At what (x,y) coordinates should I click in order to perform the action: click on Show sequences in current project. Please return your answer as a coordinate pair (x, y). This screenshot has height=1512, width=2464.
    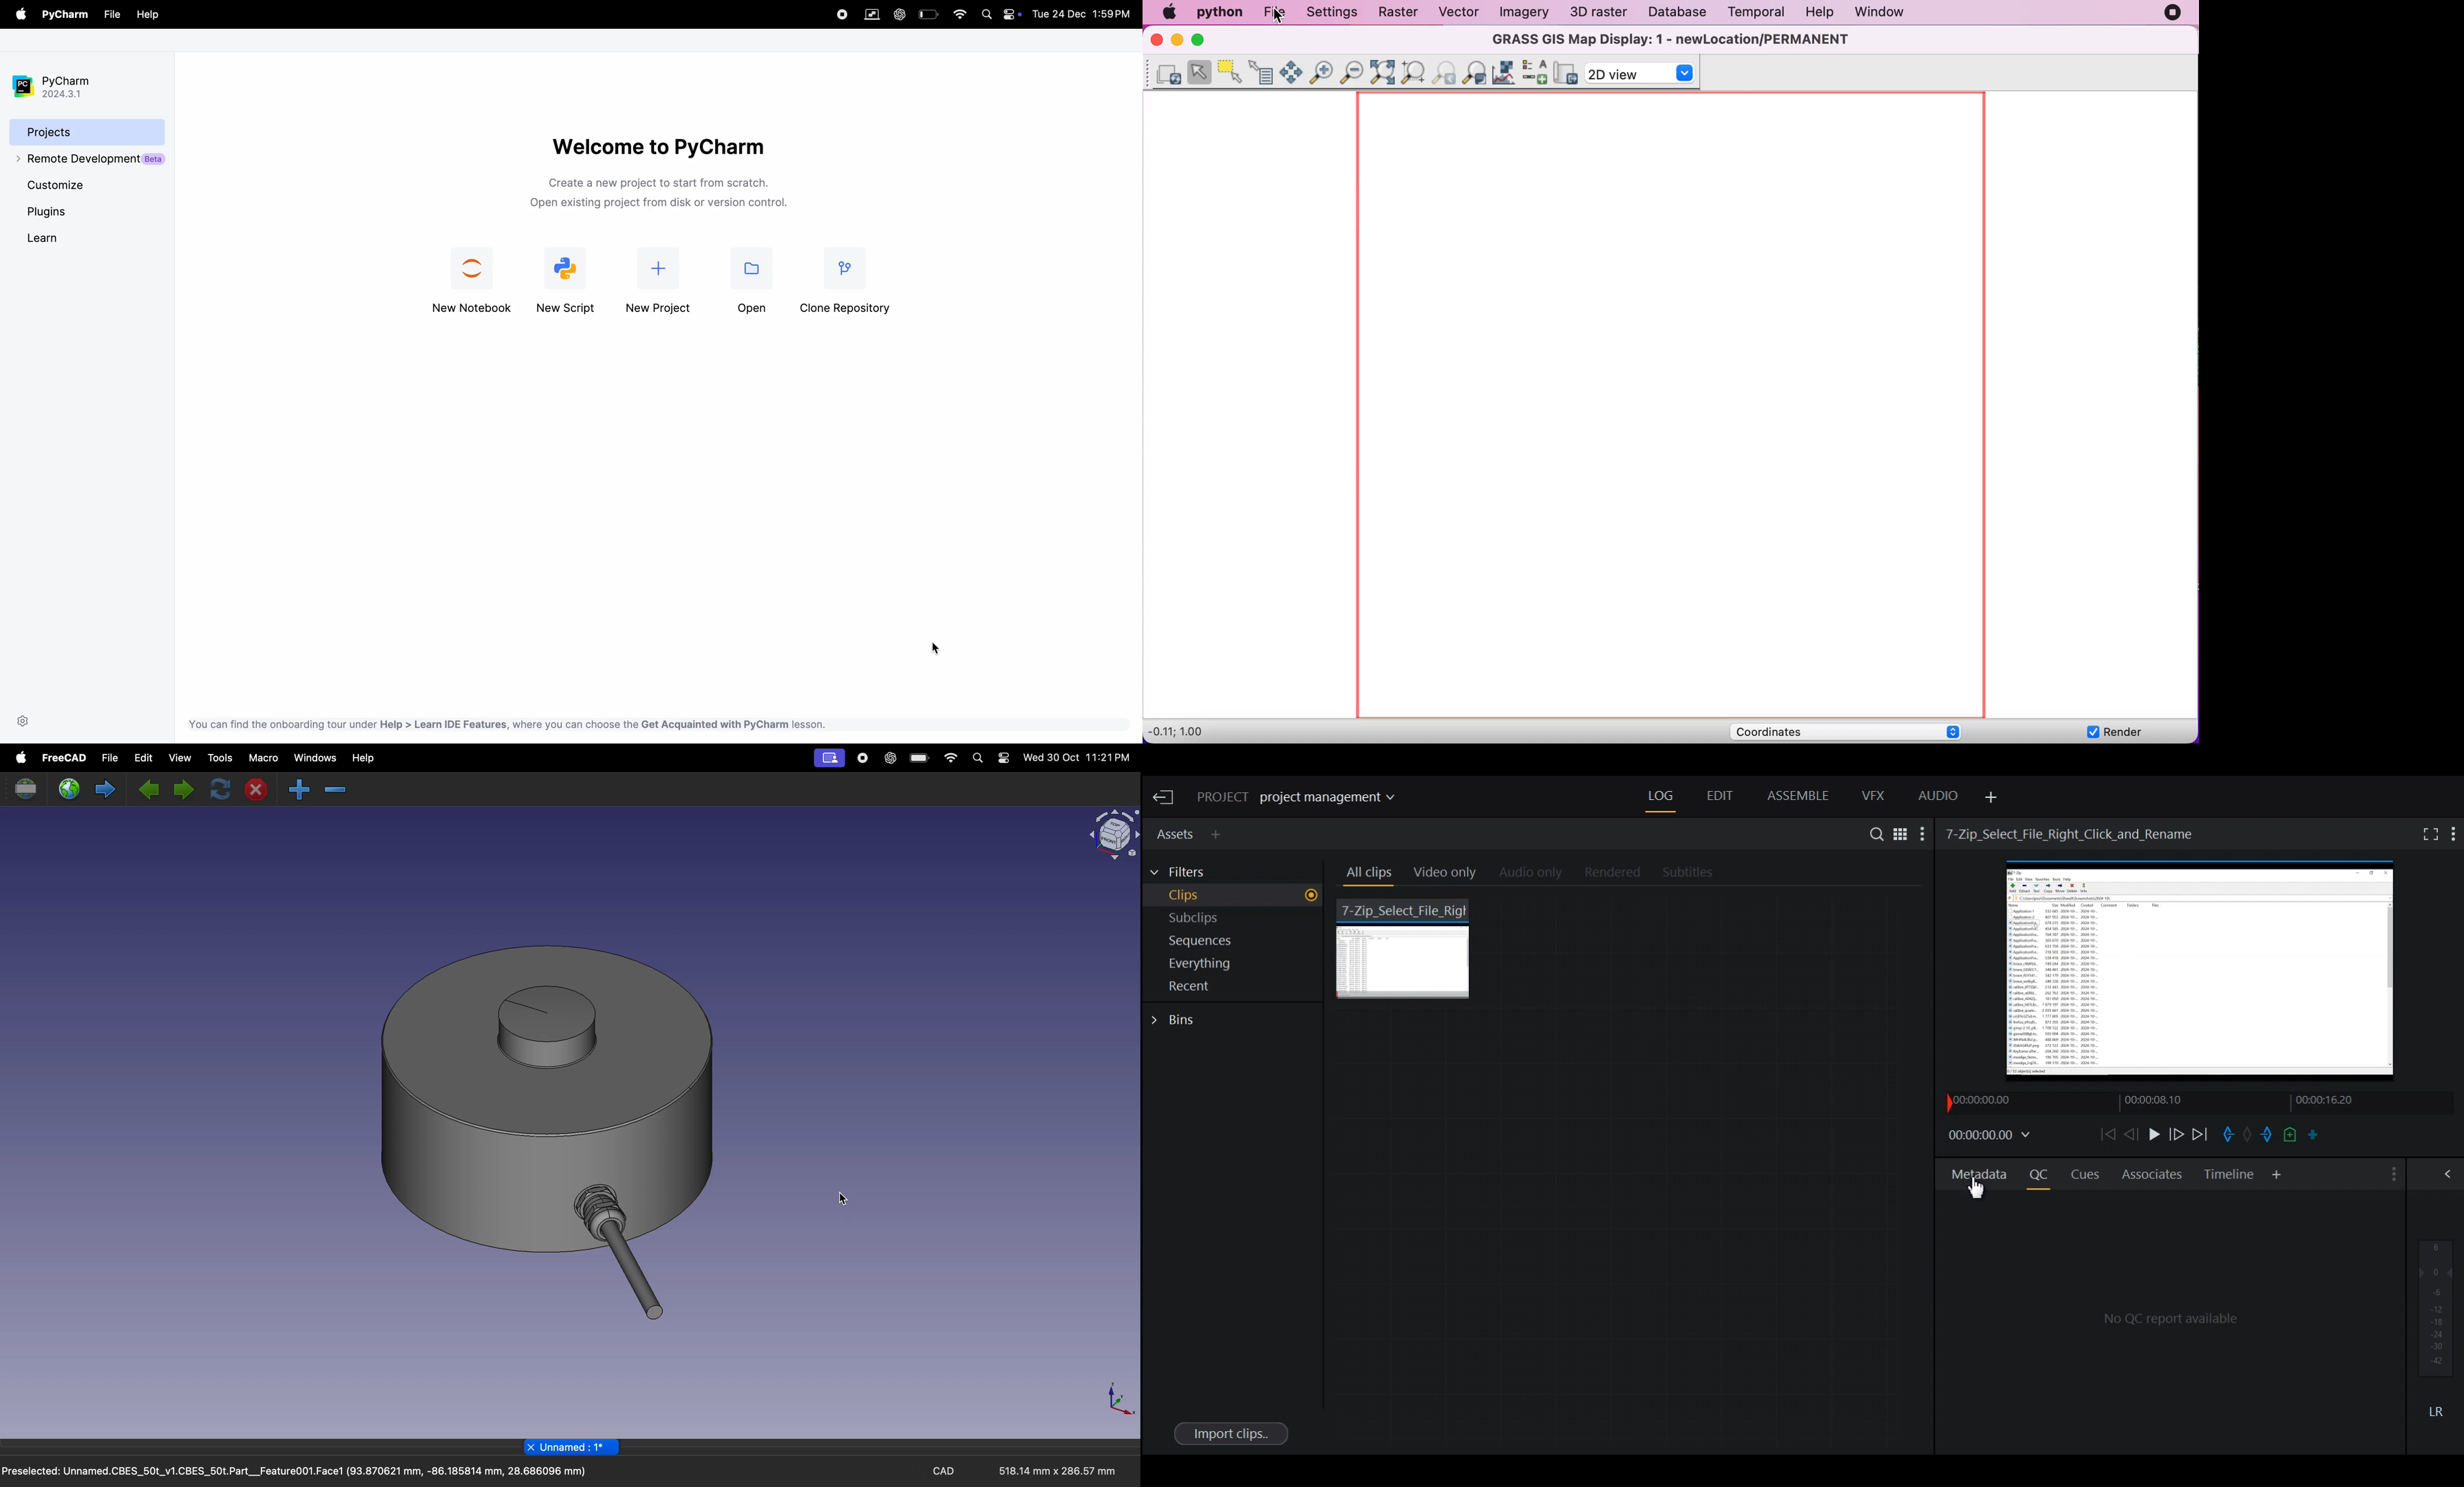
    Looking at the image, I should click on (1236, 942).